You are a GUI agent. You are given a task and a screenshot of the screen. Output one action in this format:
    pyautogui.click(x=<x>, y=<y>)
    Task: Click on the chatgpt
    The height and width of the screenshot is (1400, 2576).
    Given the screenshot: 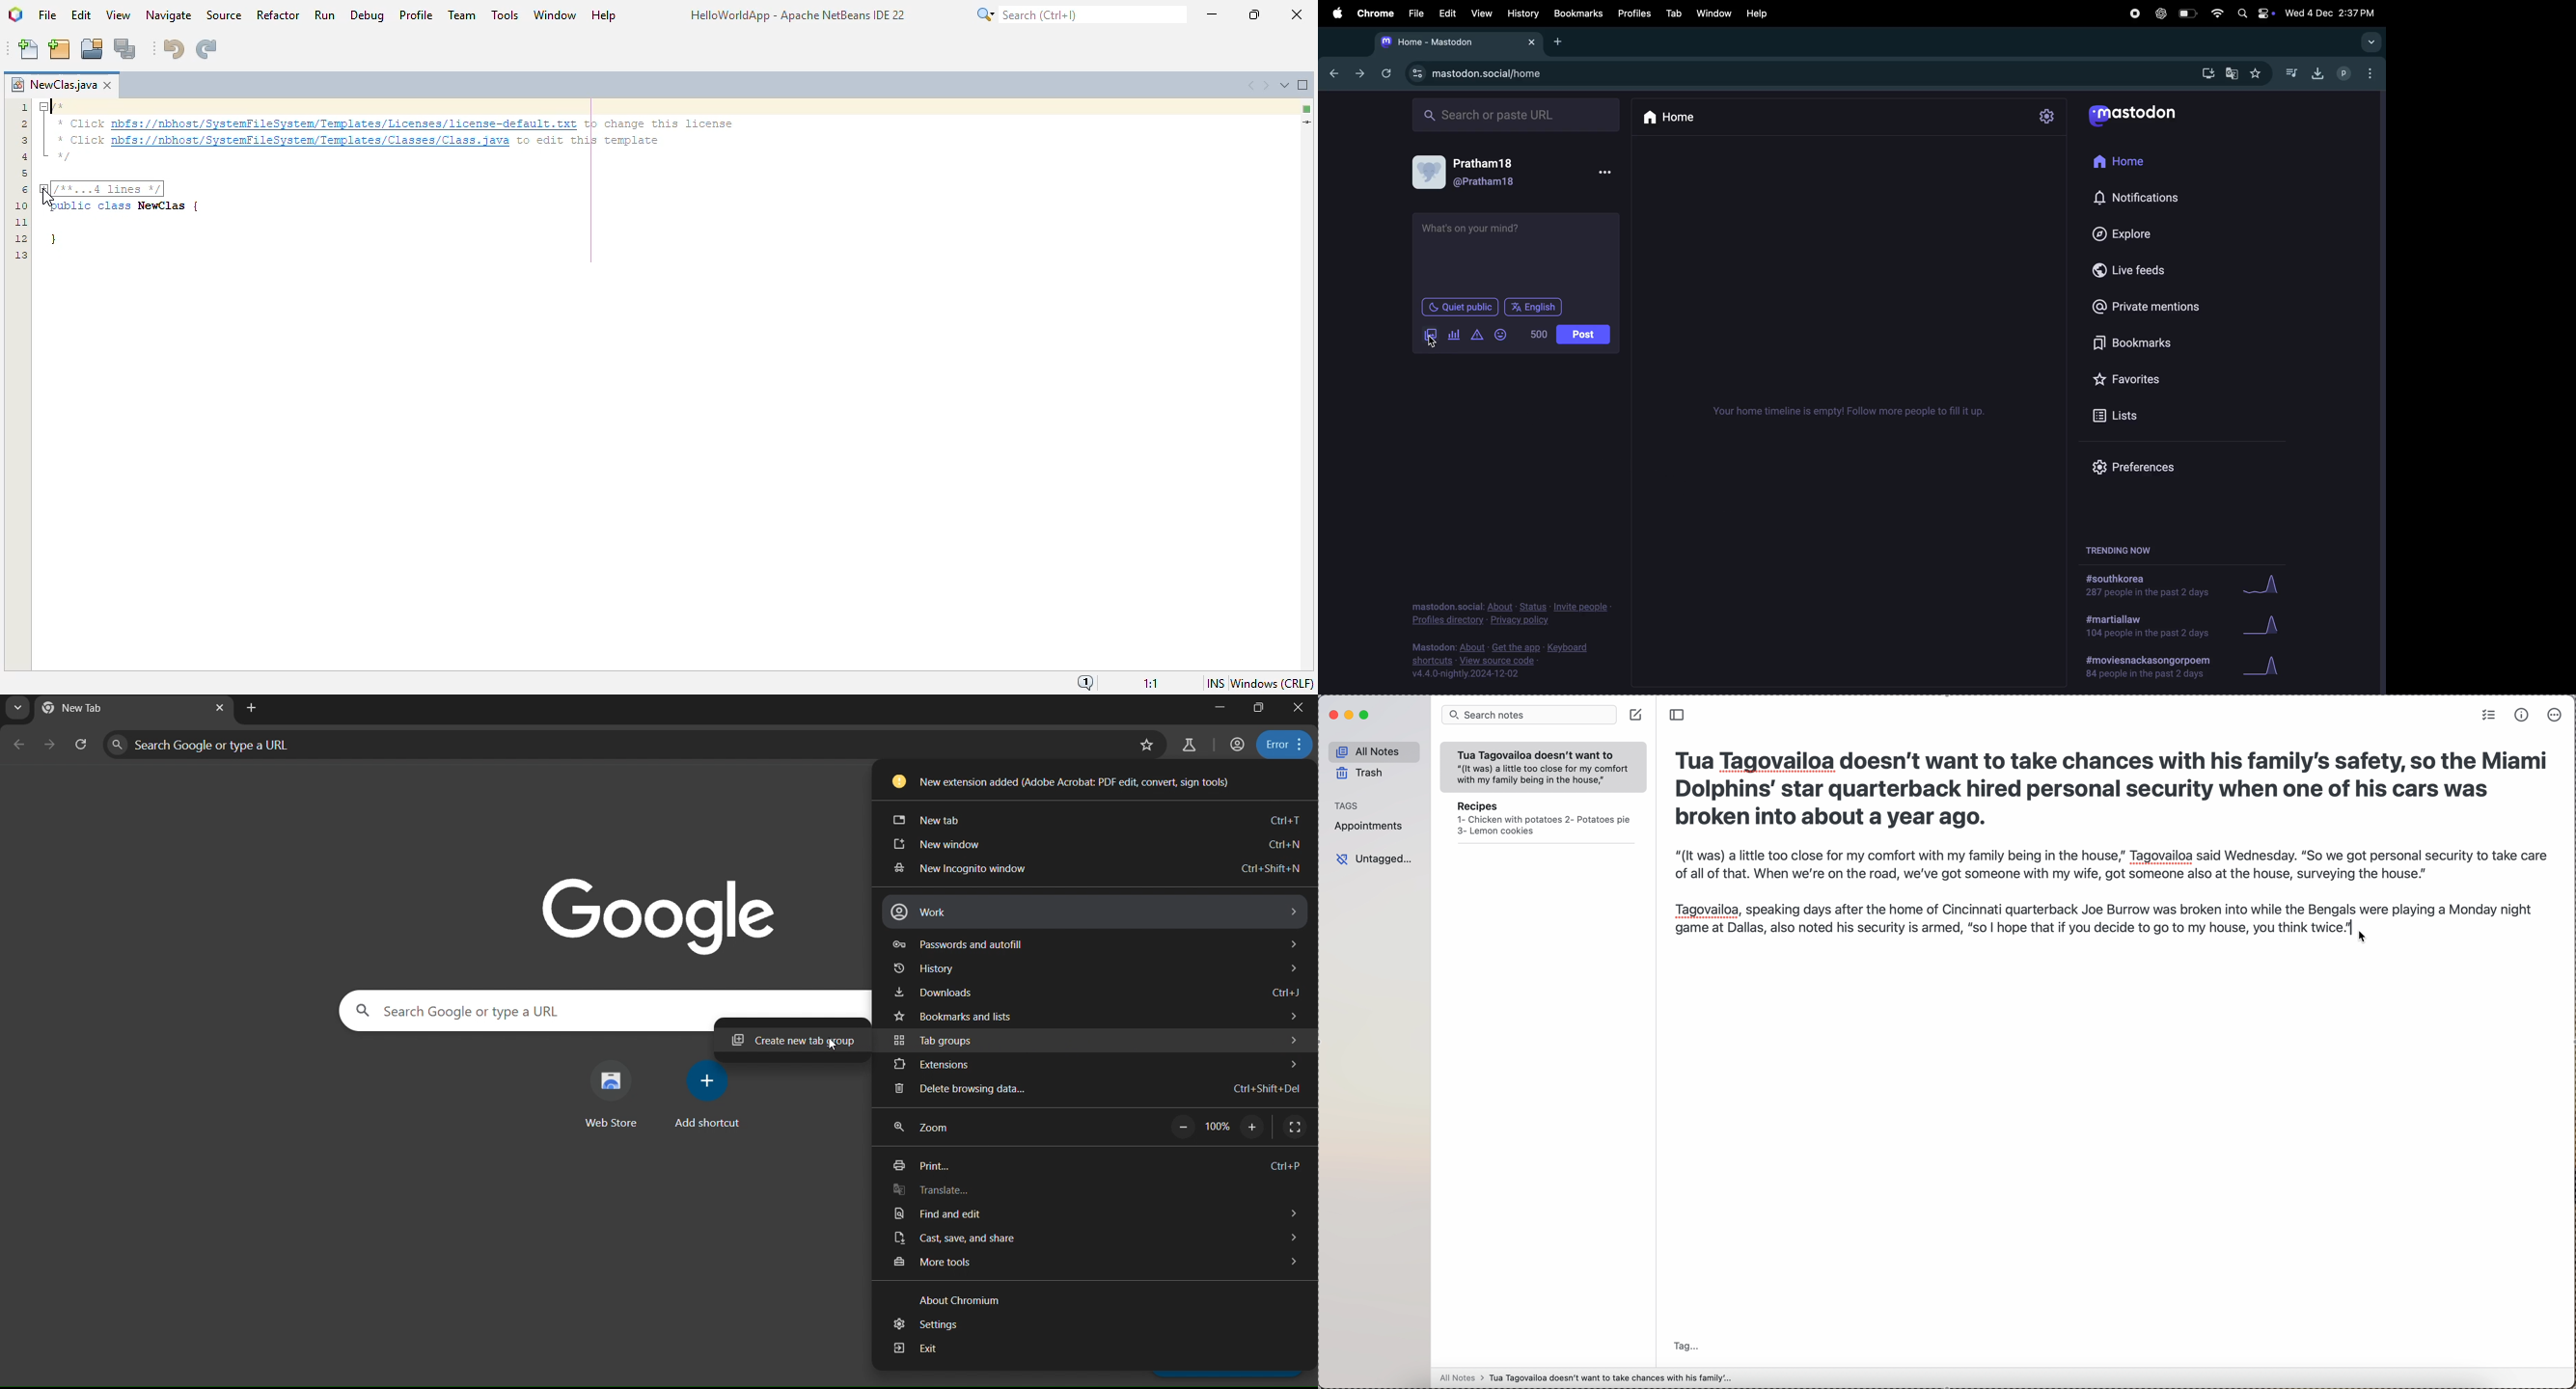 What is the action you would take?
    pyautogui.click(x=2159, y=13)
    